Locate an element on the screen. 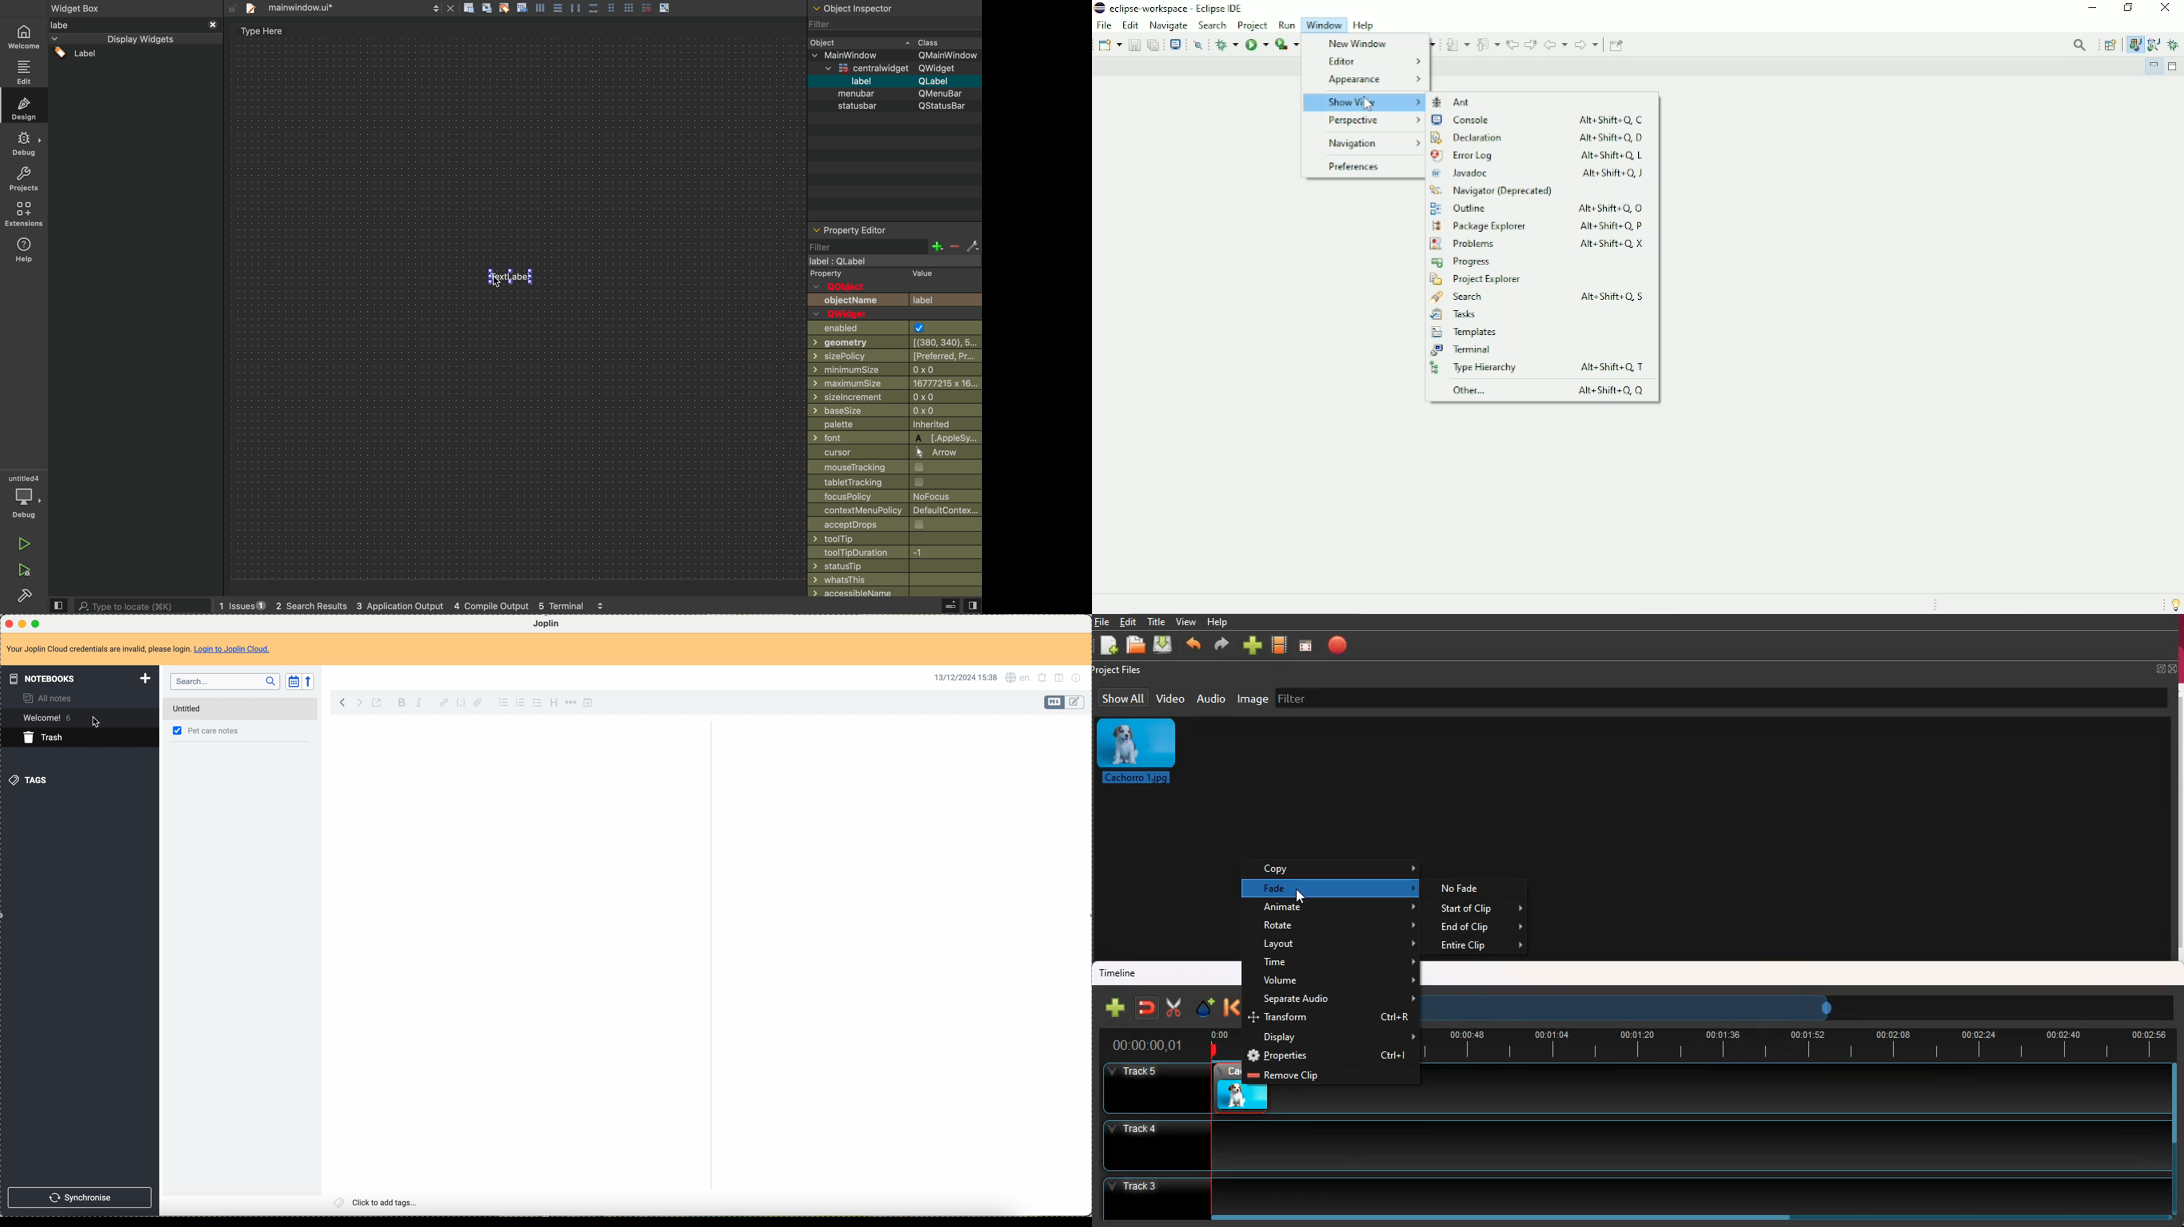  toggle editor is located at coordinates (1075, 701).